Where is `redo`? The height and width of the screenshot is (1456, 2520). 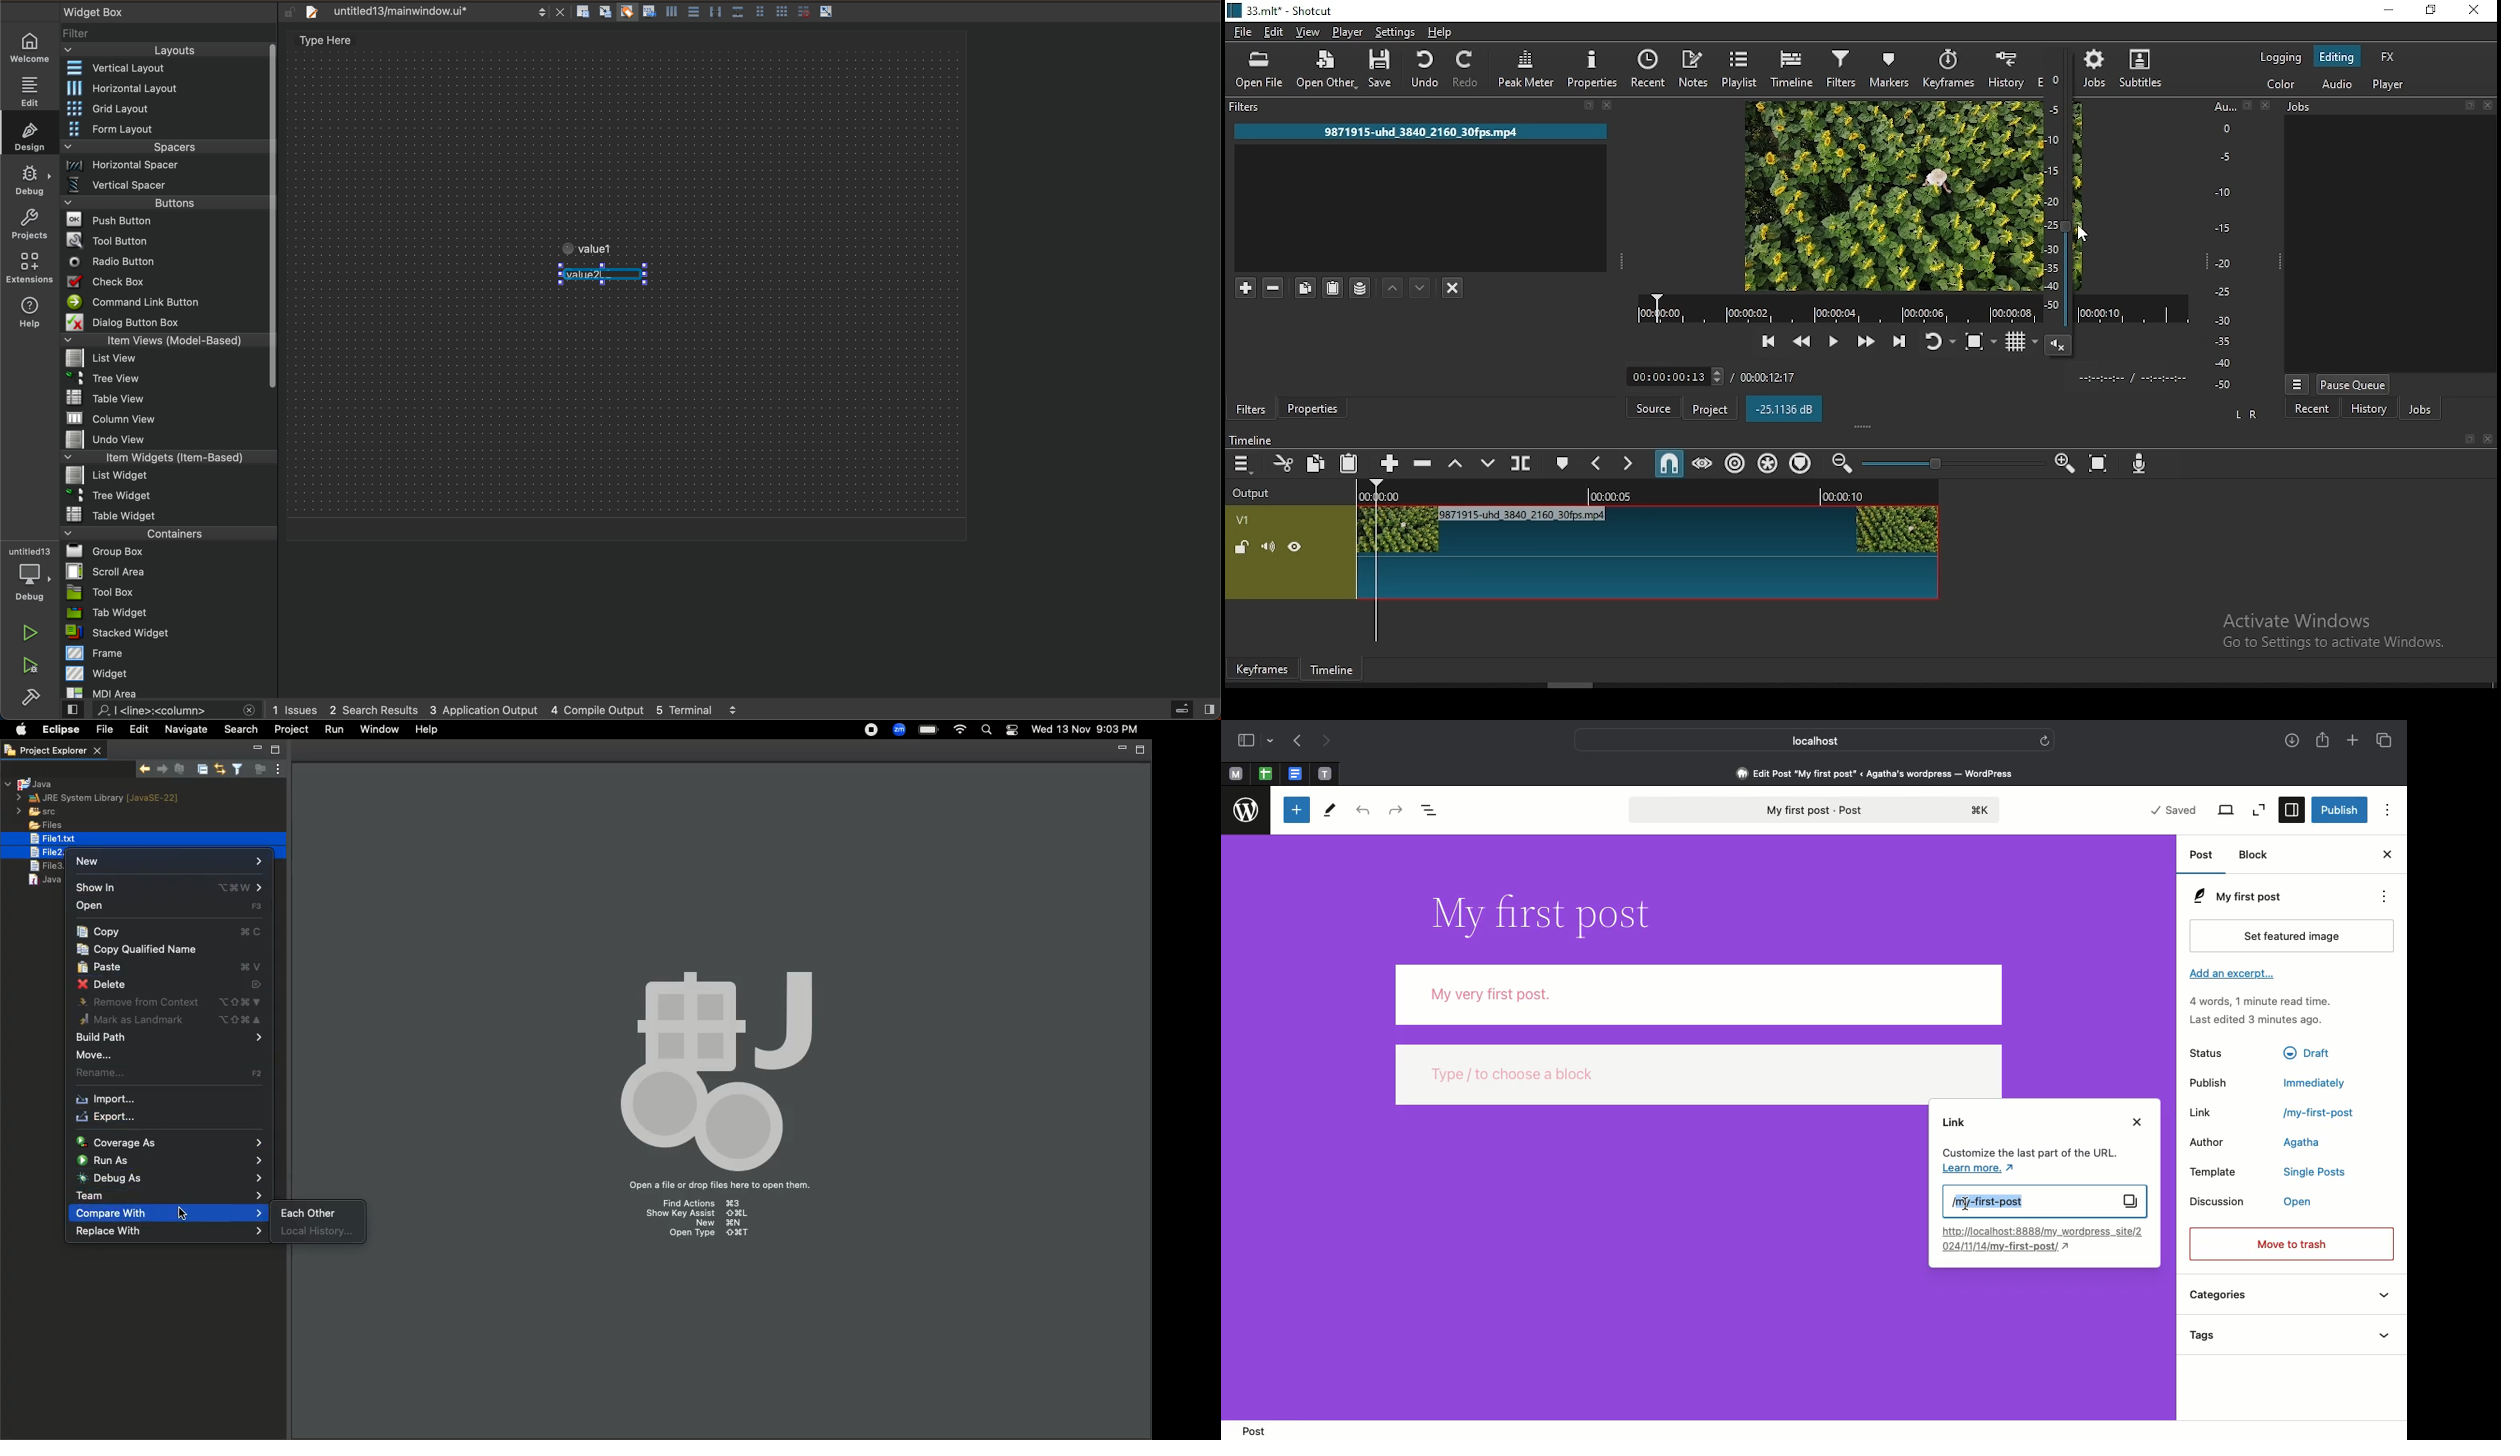 redo is located at coordinates (1468, 70).